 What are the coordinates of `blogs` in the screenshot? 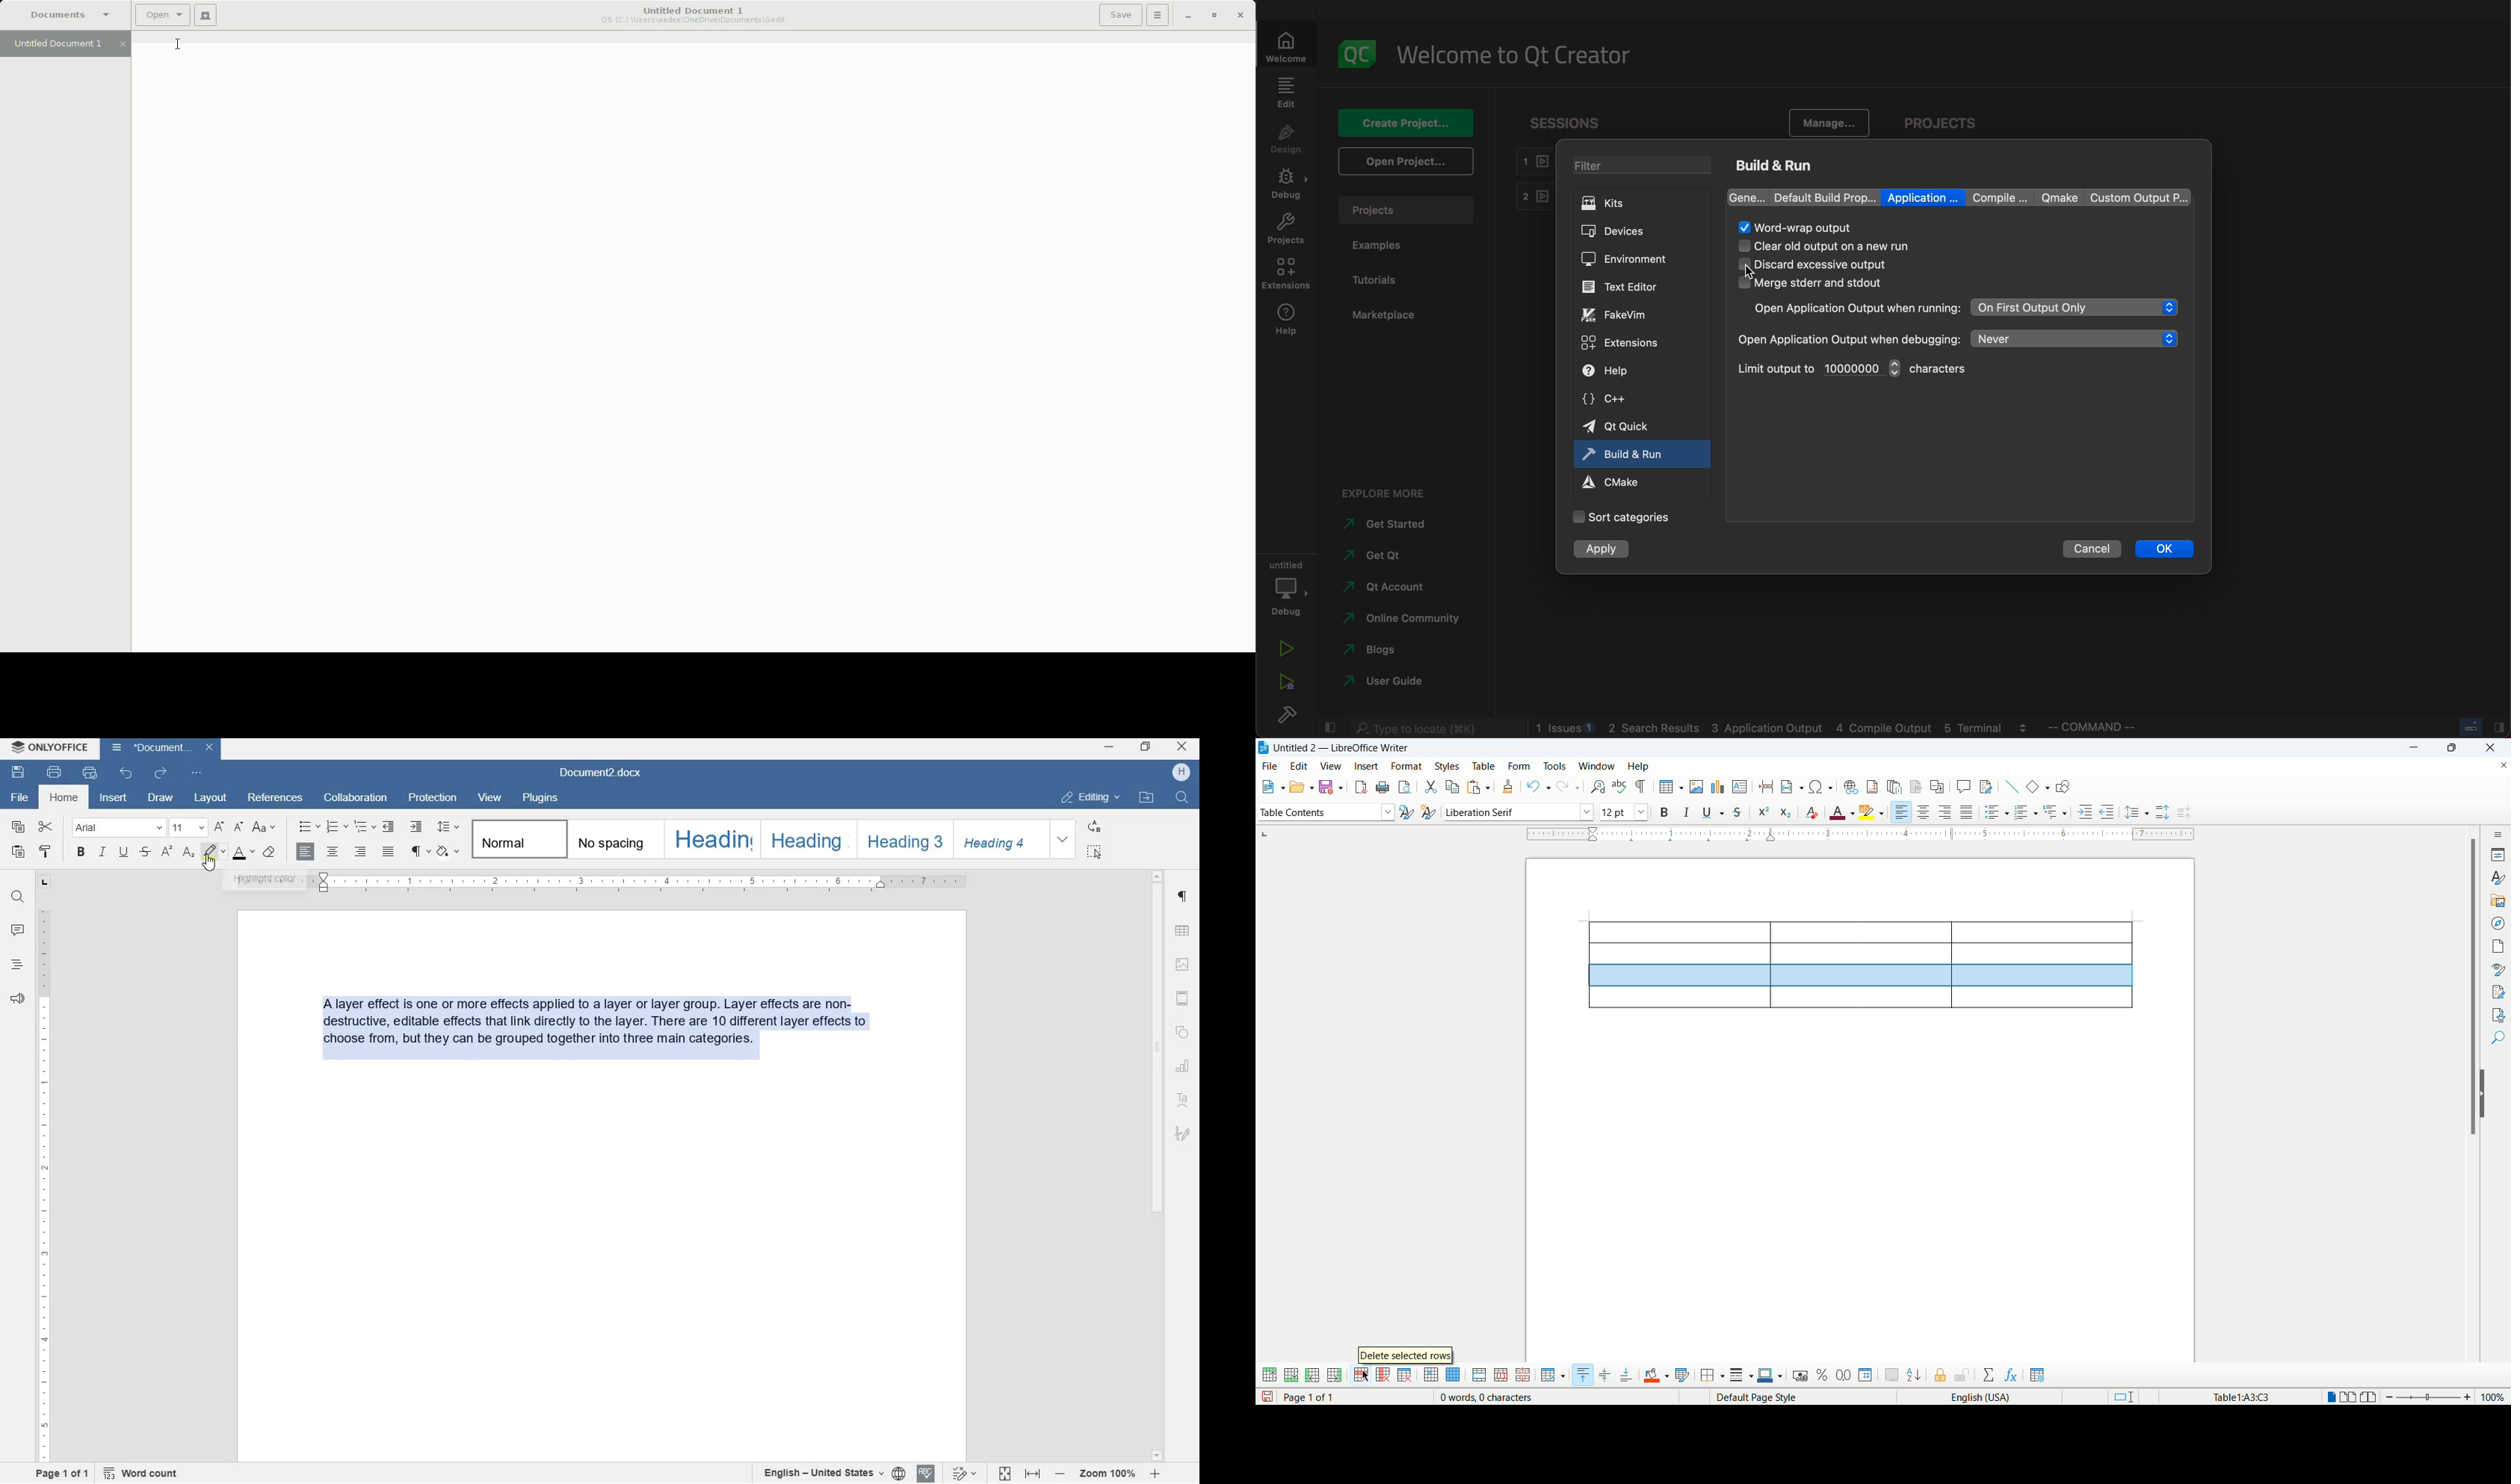 It's located at (1388, 651).